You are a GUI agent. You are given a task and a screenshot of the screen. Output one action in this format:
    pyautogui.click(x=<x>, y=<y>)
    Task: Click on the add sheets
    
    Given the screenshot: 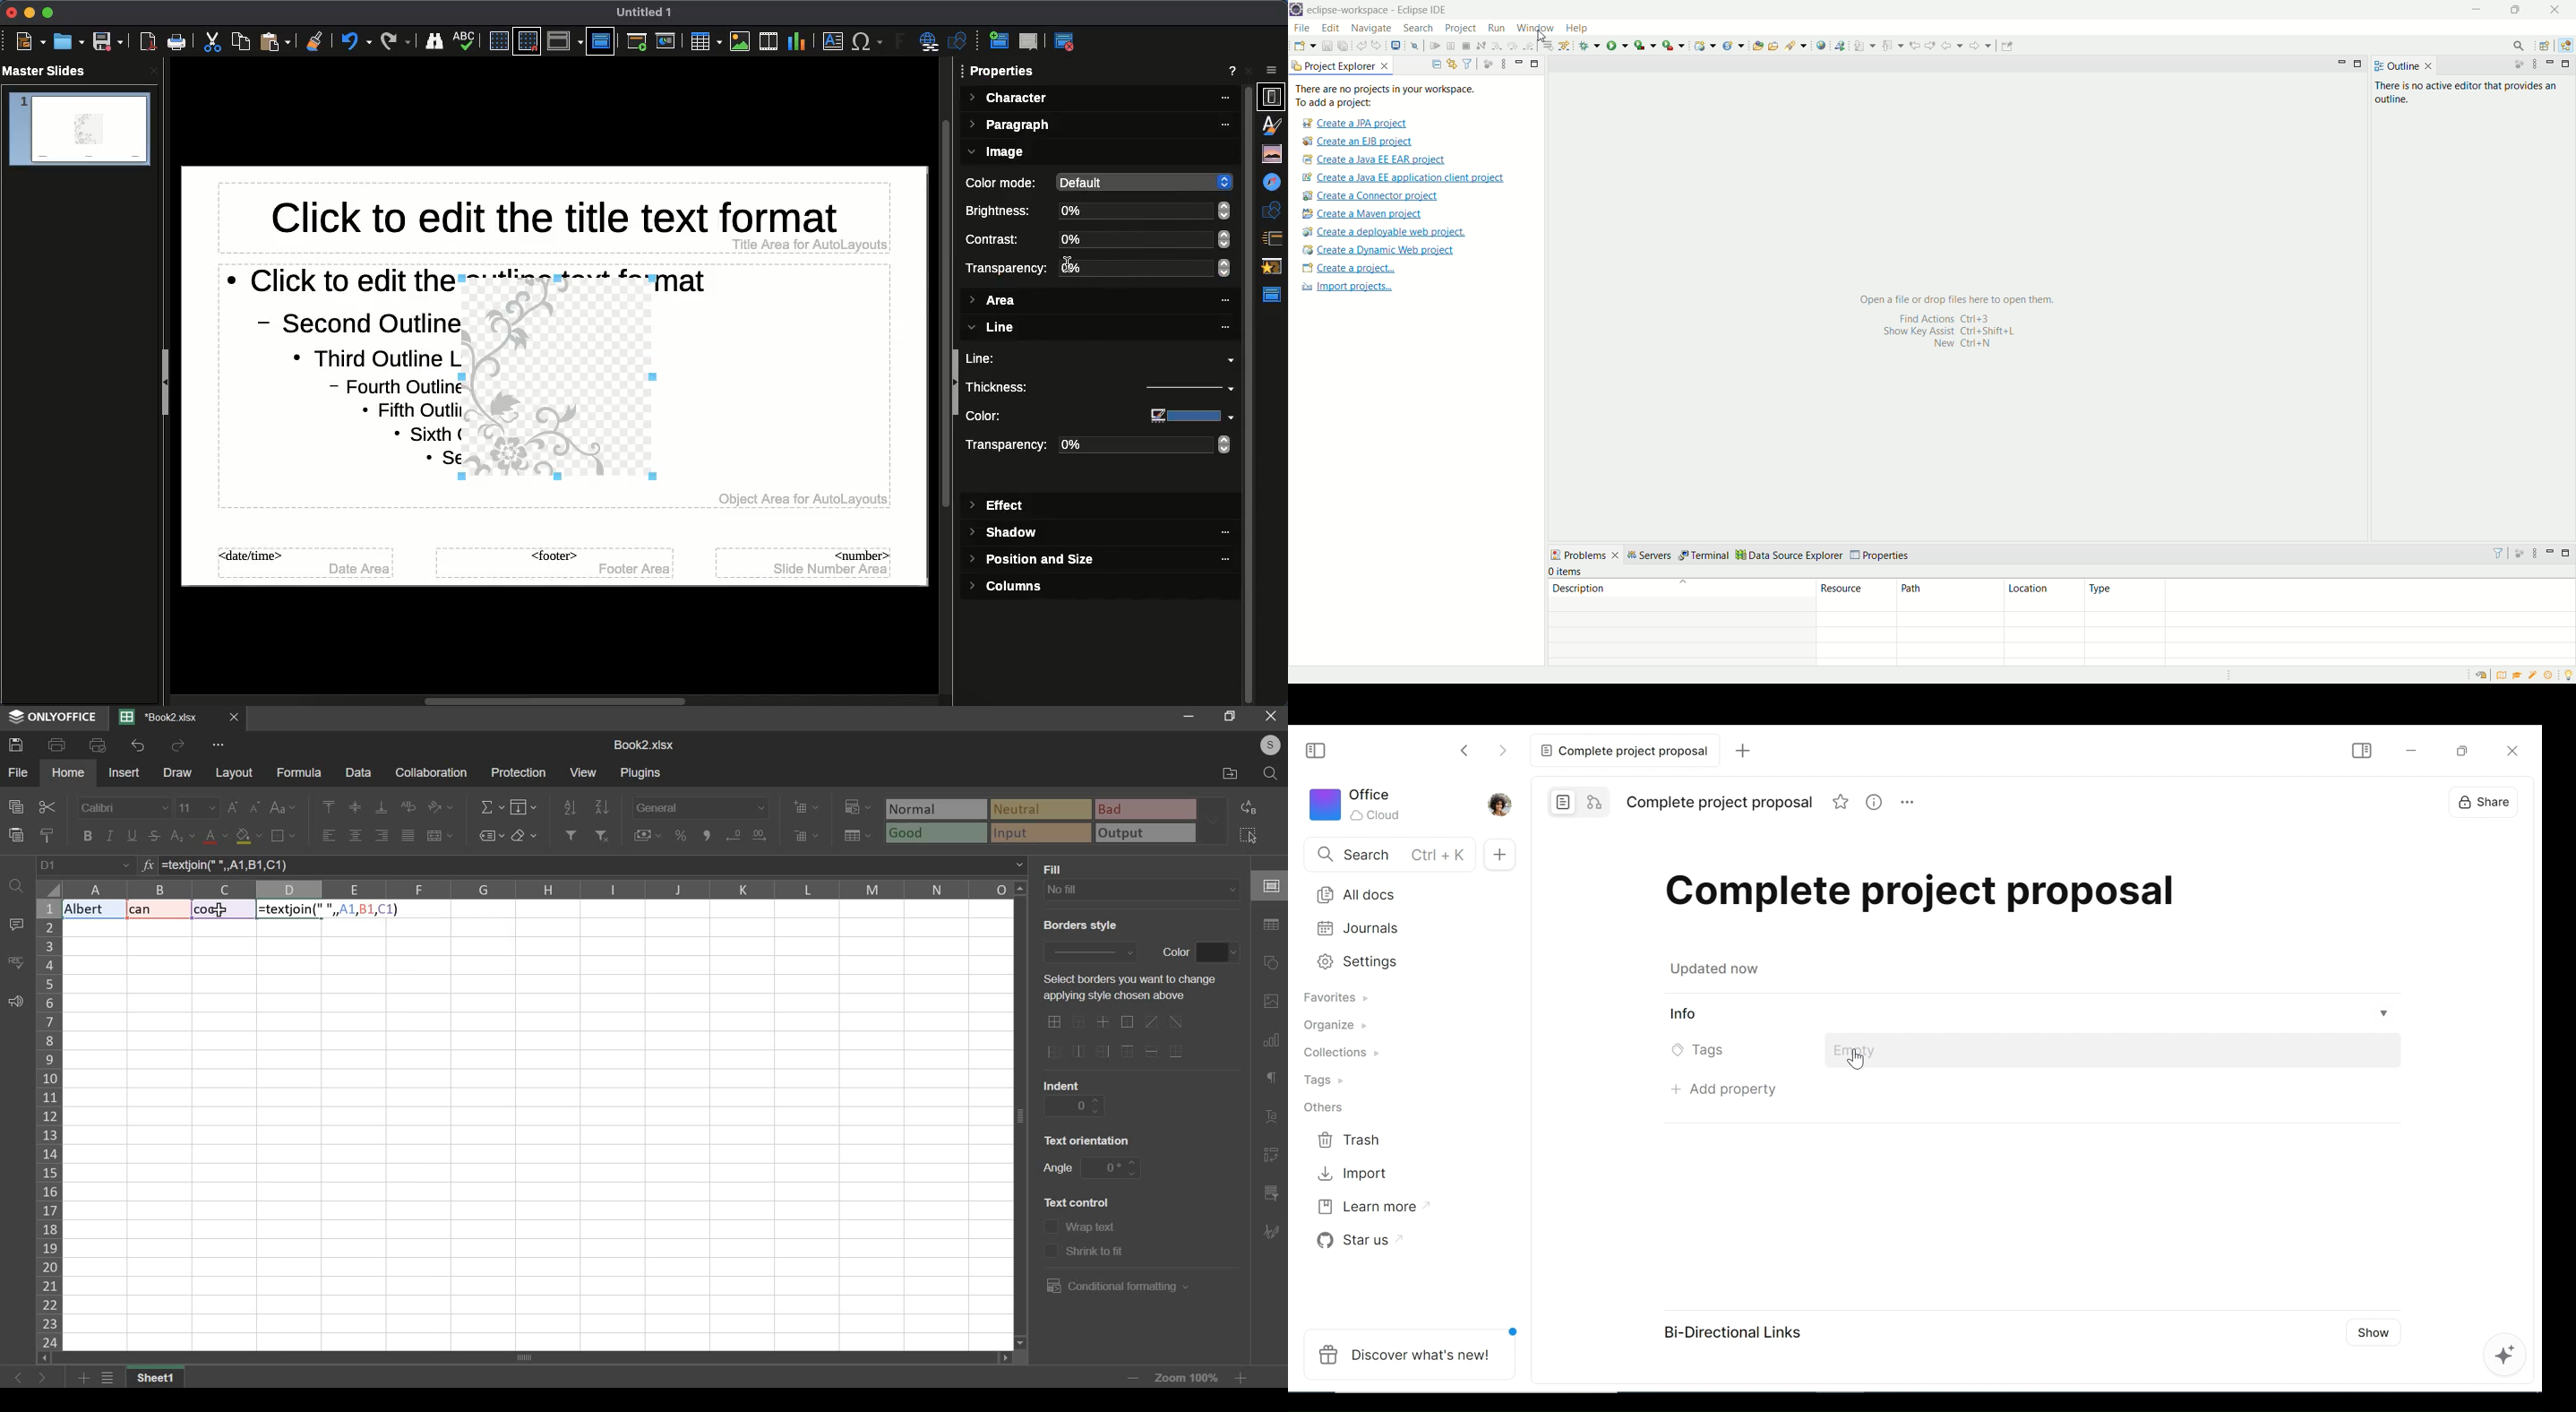 What is the action you would take?
    pyautogui.click(x=84, y=1379)
    